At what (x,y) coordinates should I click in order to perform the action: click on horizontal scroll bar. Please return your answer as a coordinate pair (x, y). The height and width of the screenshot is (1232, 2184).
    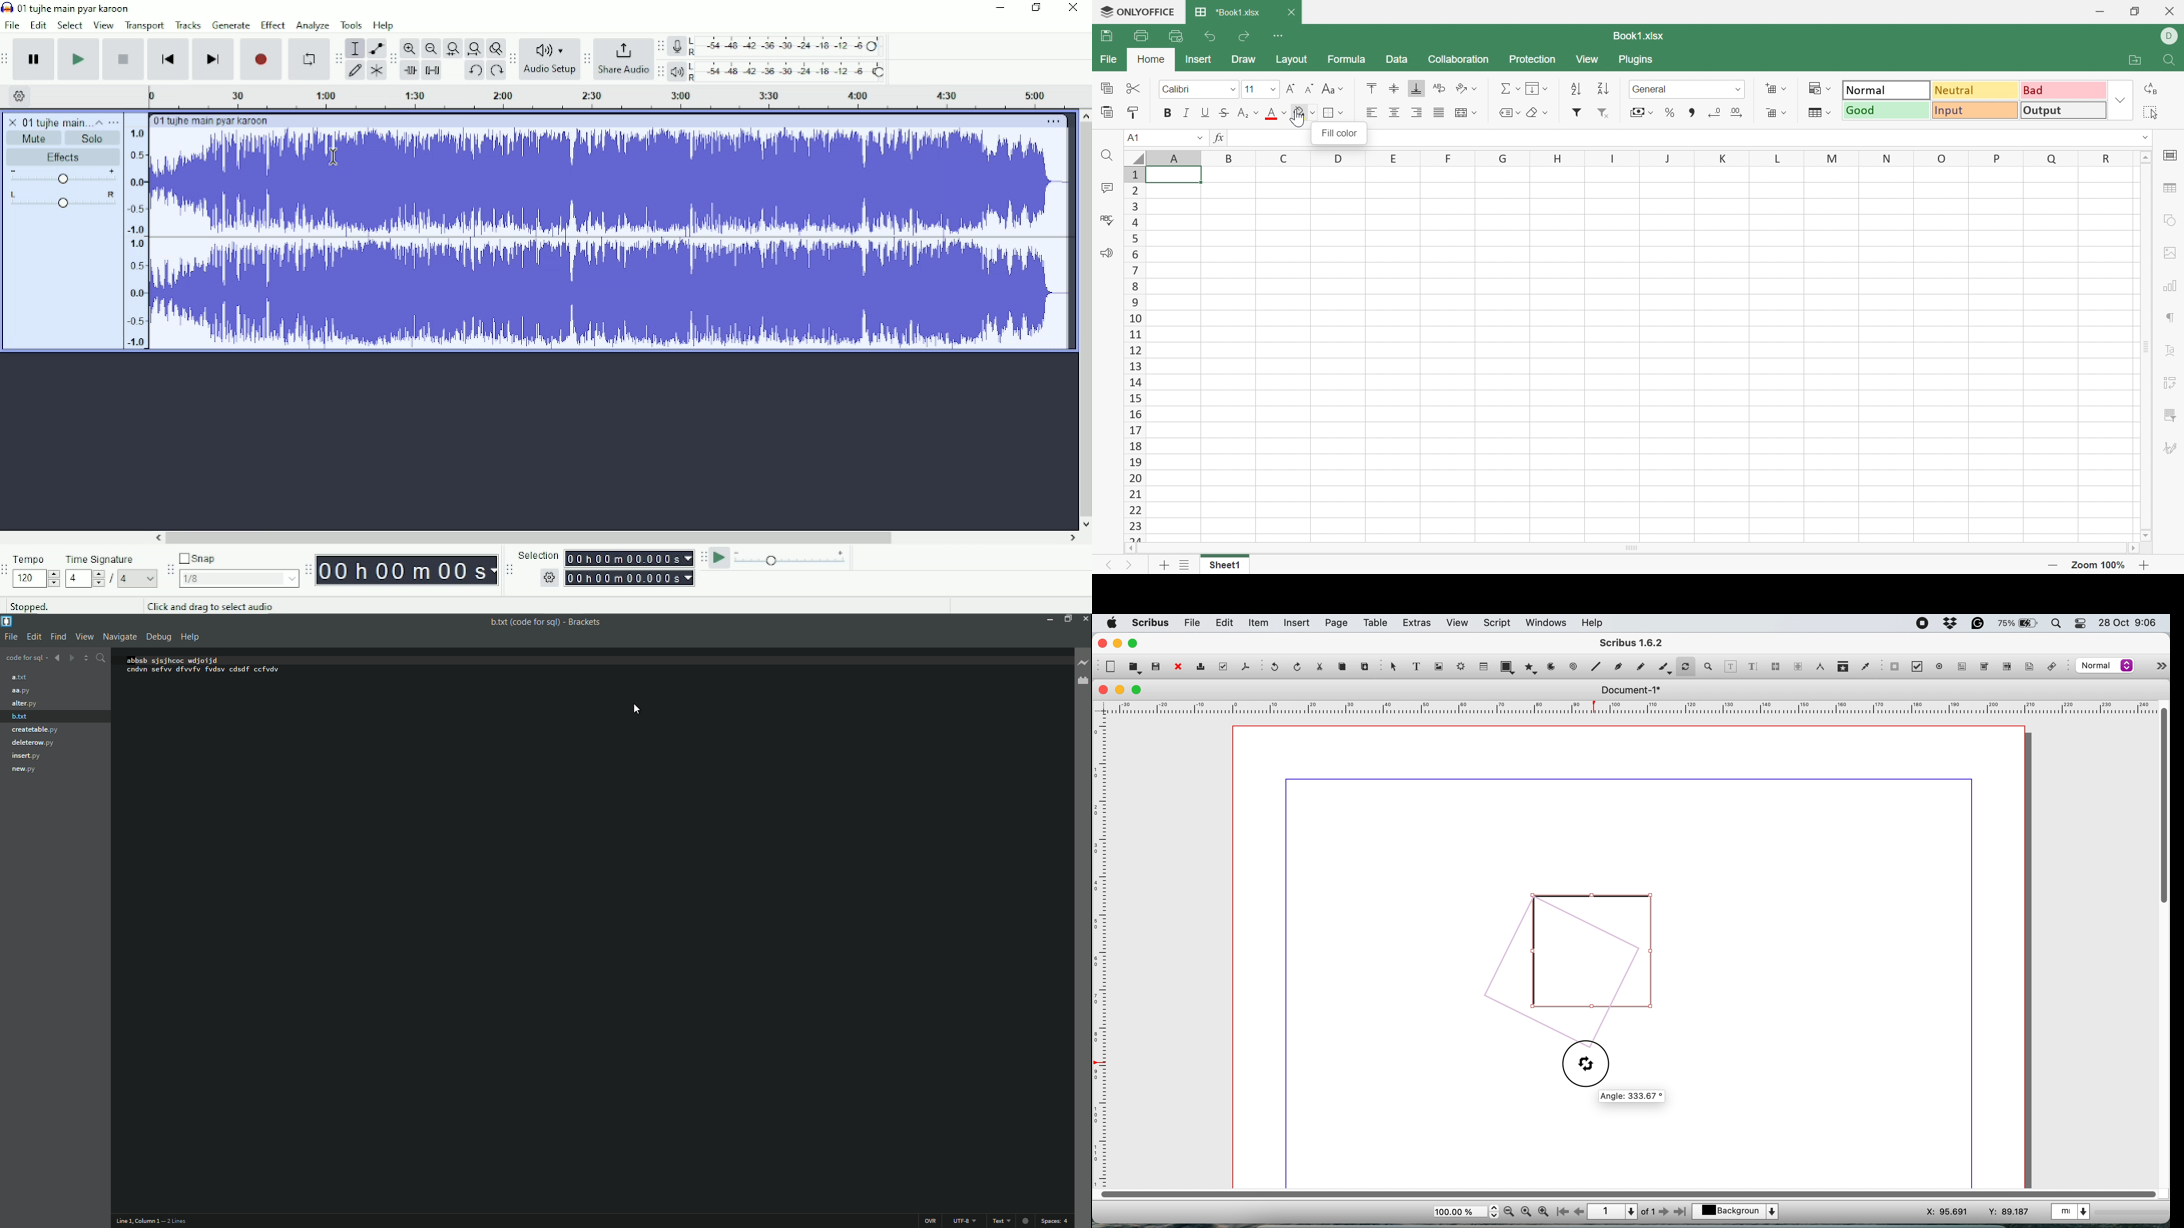
    Looking at the image, I should click on (1625, 1193).